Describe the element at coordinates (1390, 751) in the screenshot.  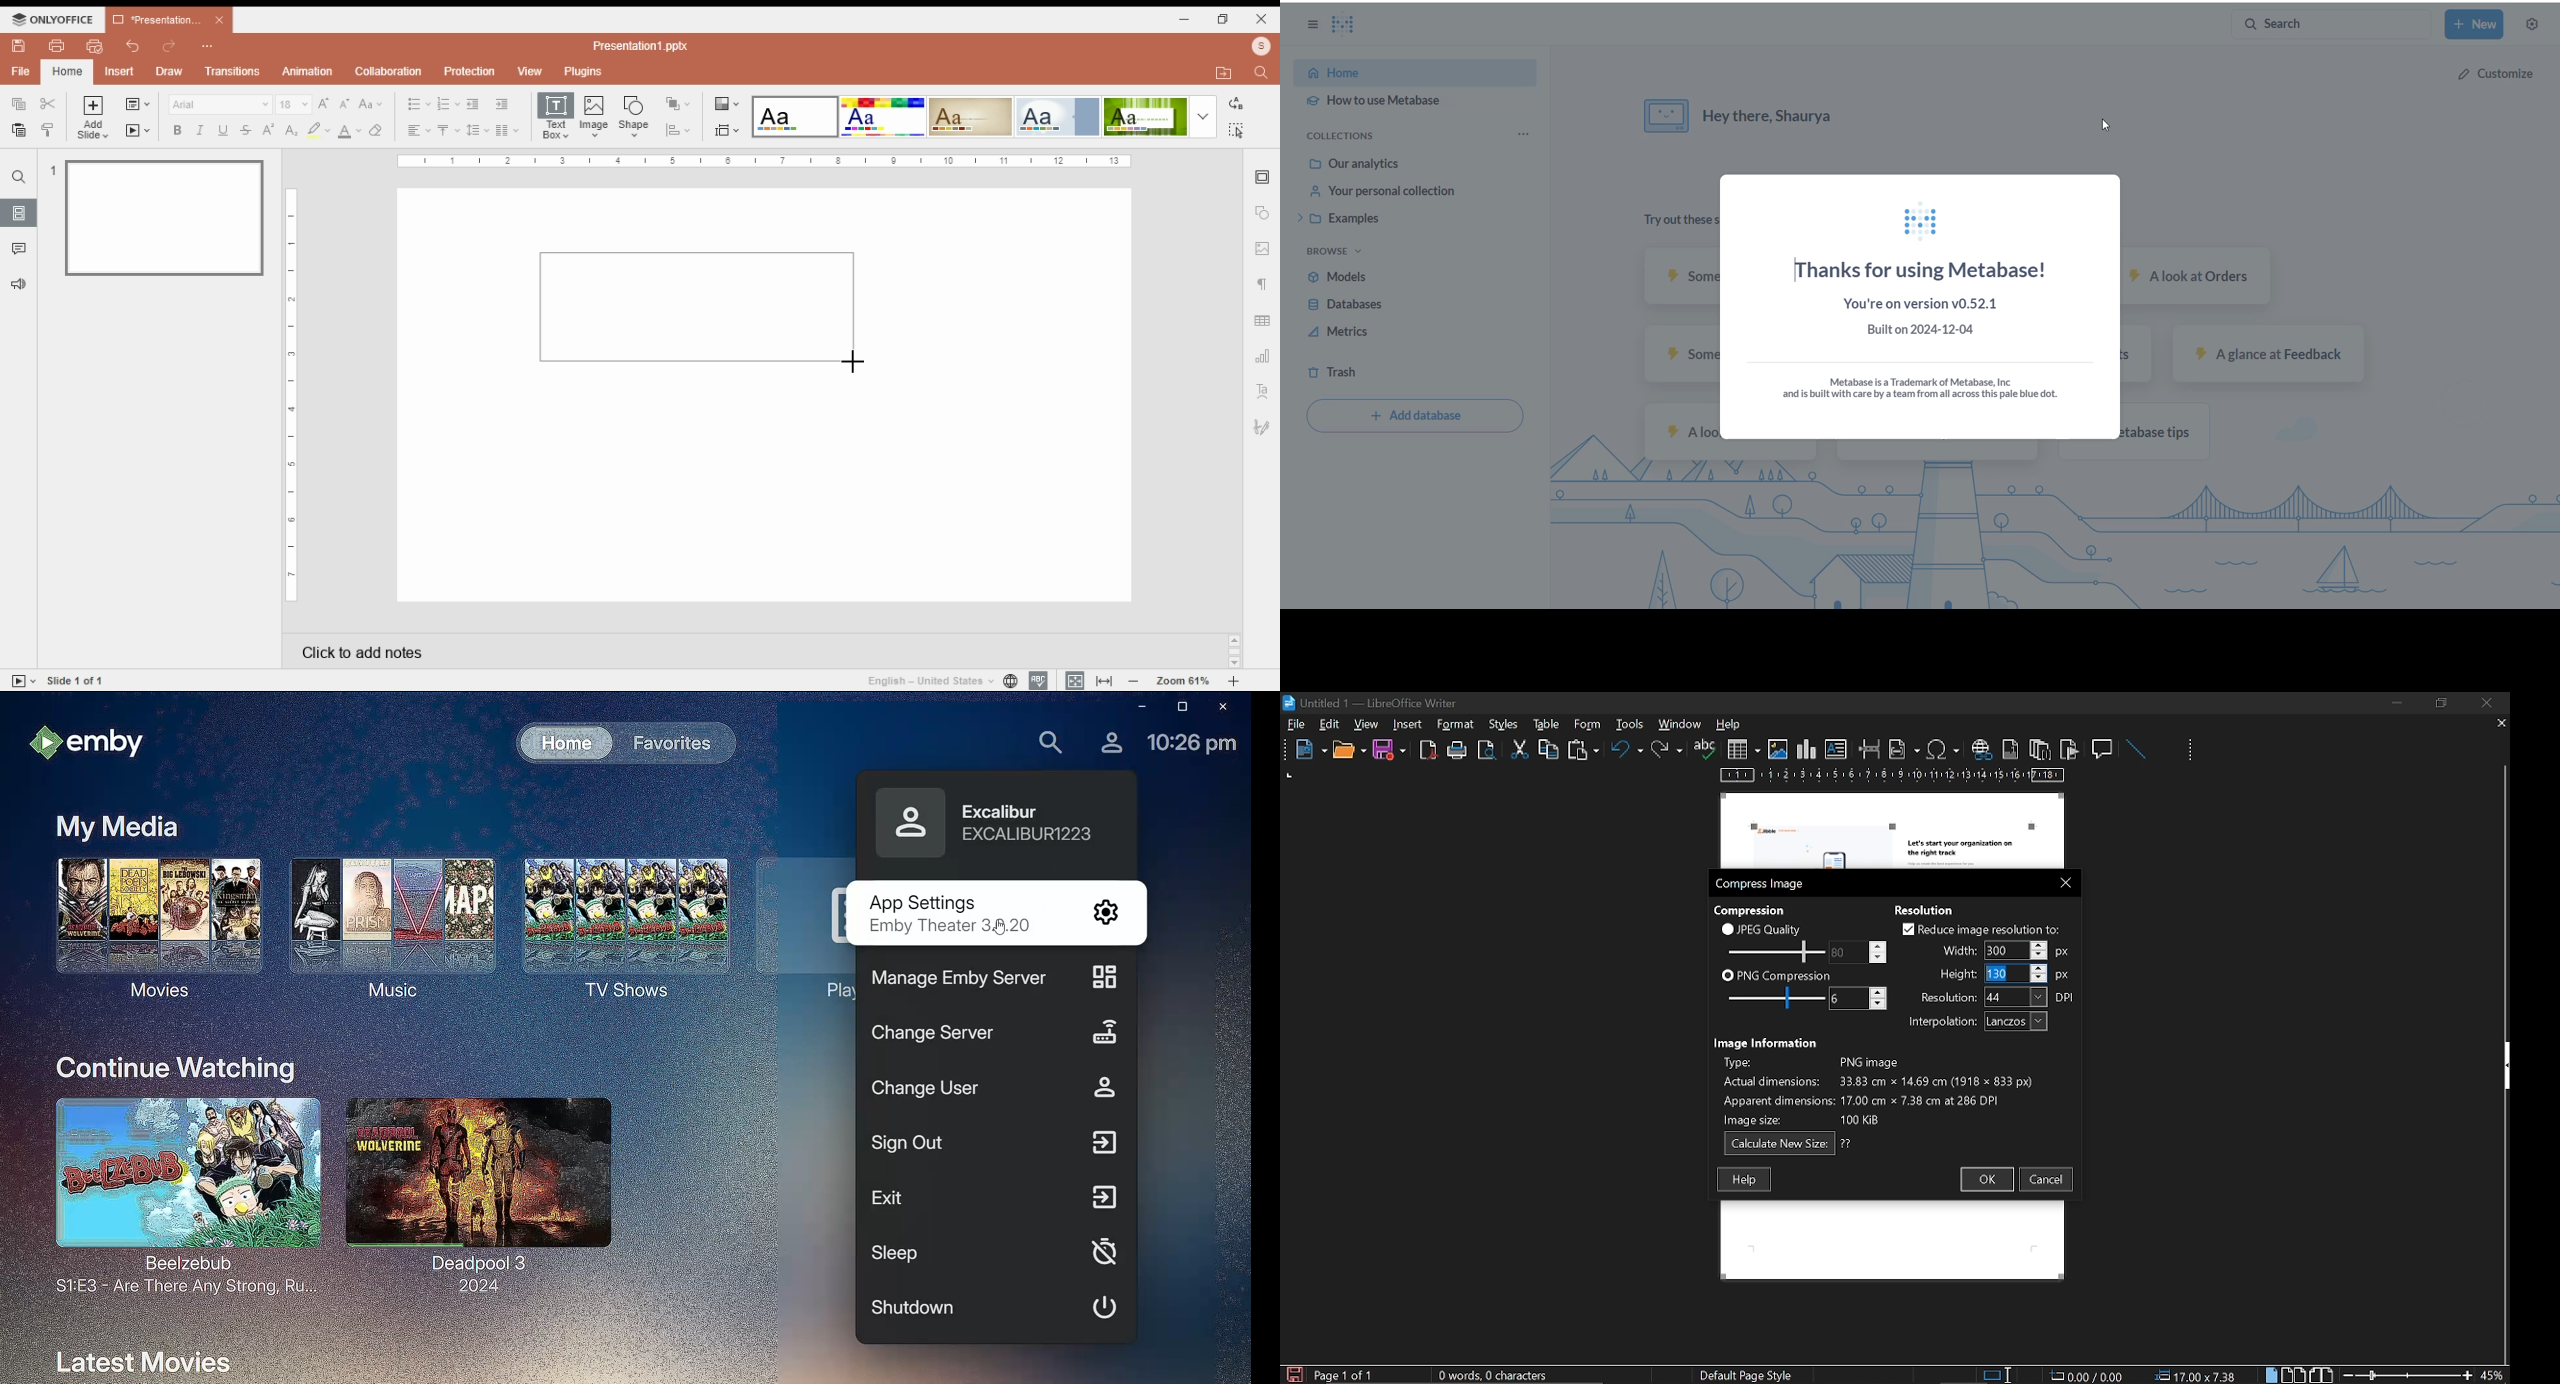
I see `save` at that location.